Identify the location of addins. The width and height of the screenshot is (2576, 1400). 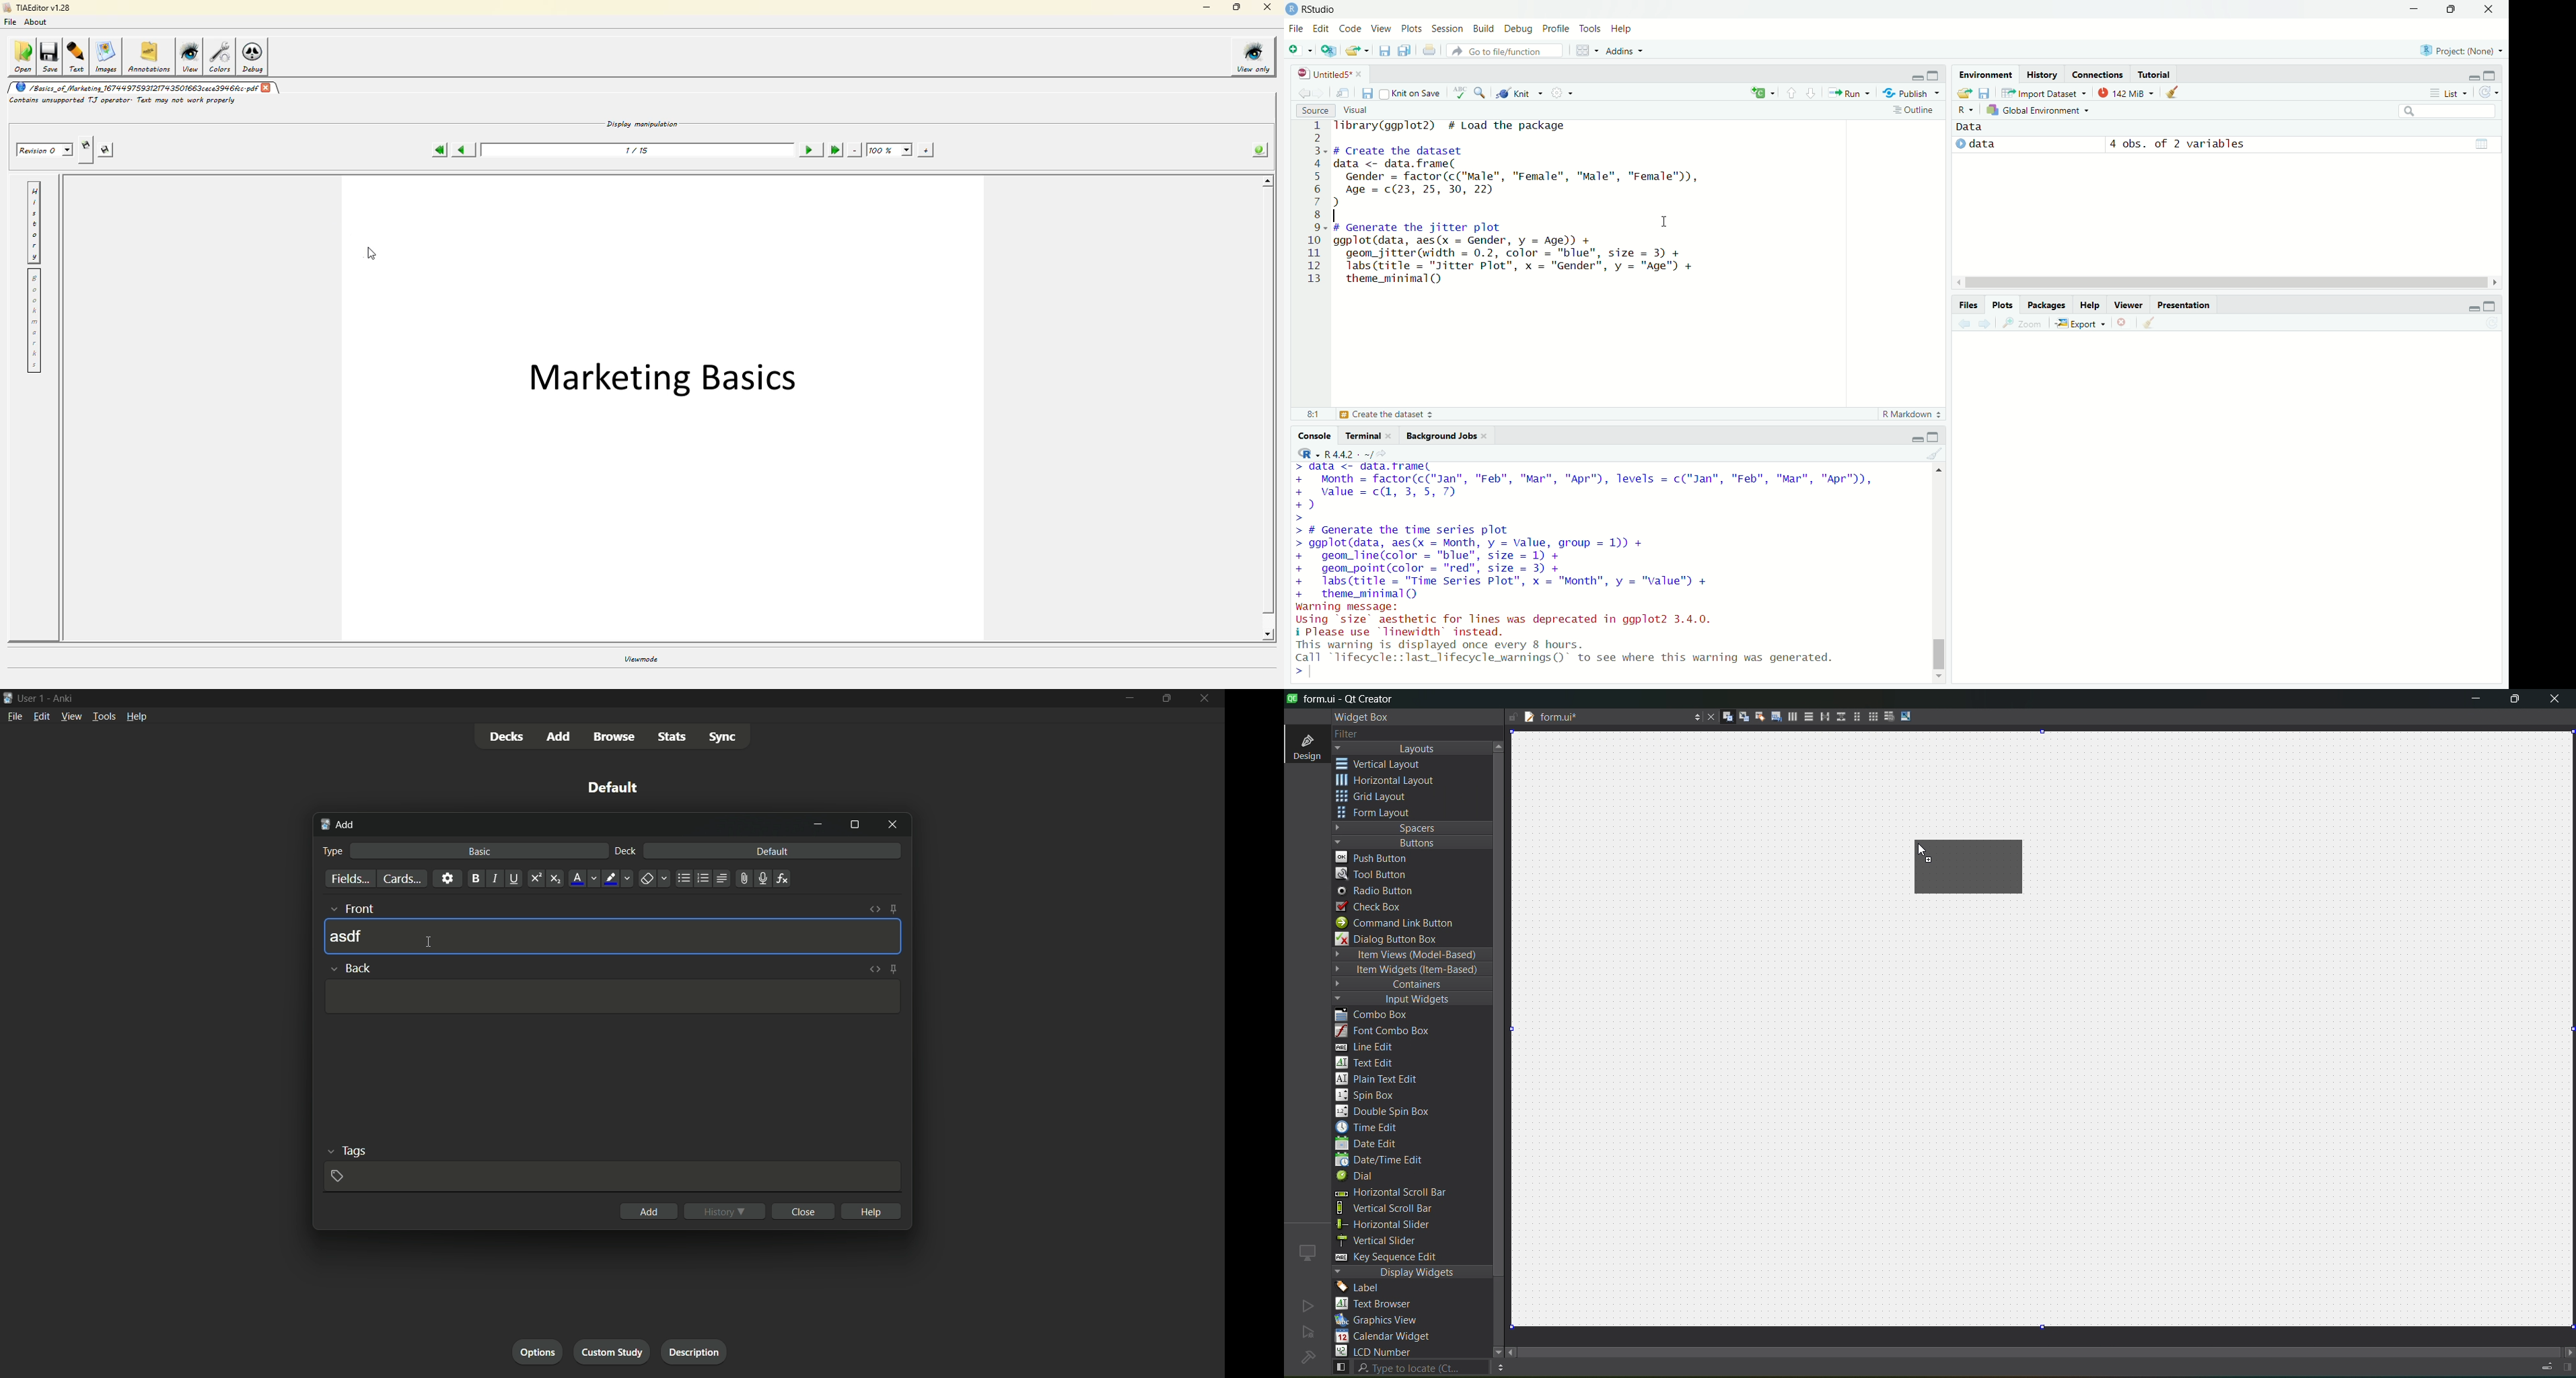
(1625, 50).